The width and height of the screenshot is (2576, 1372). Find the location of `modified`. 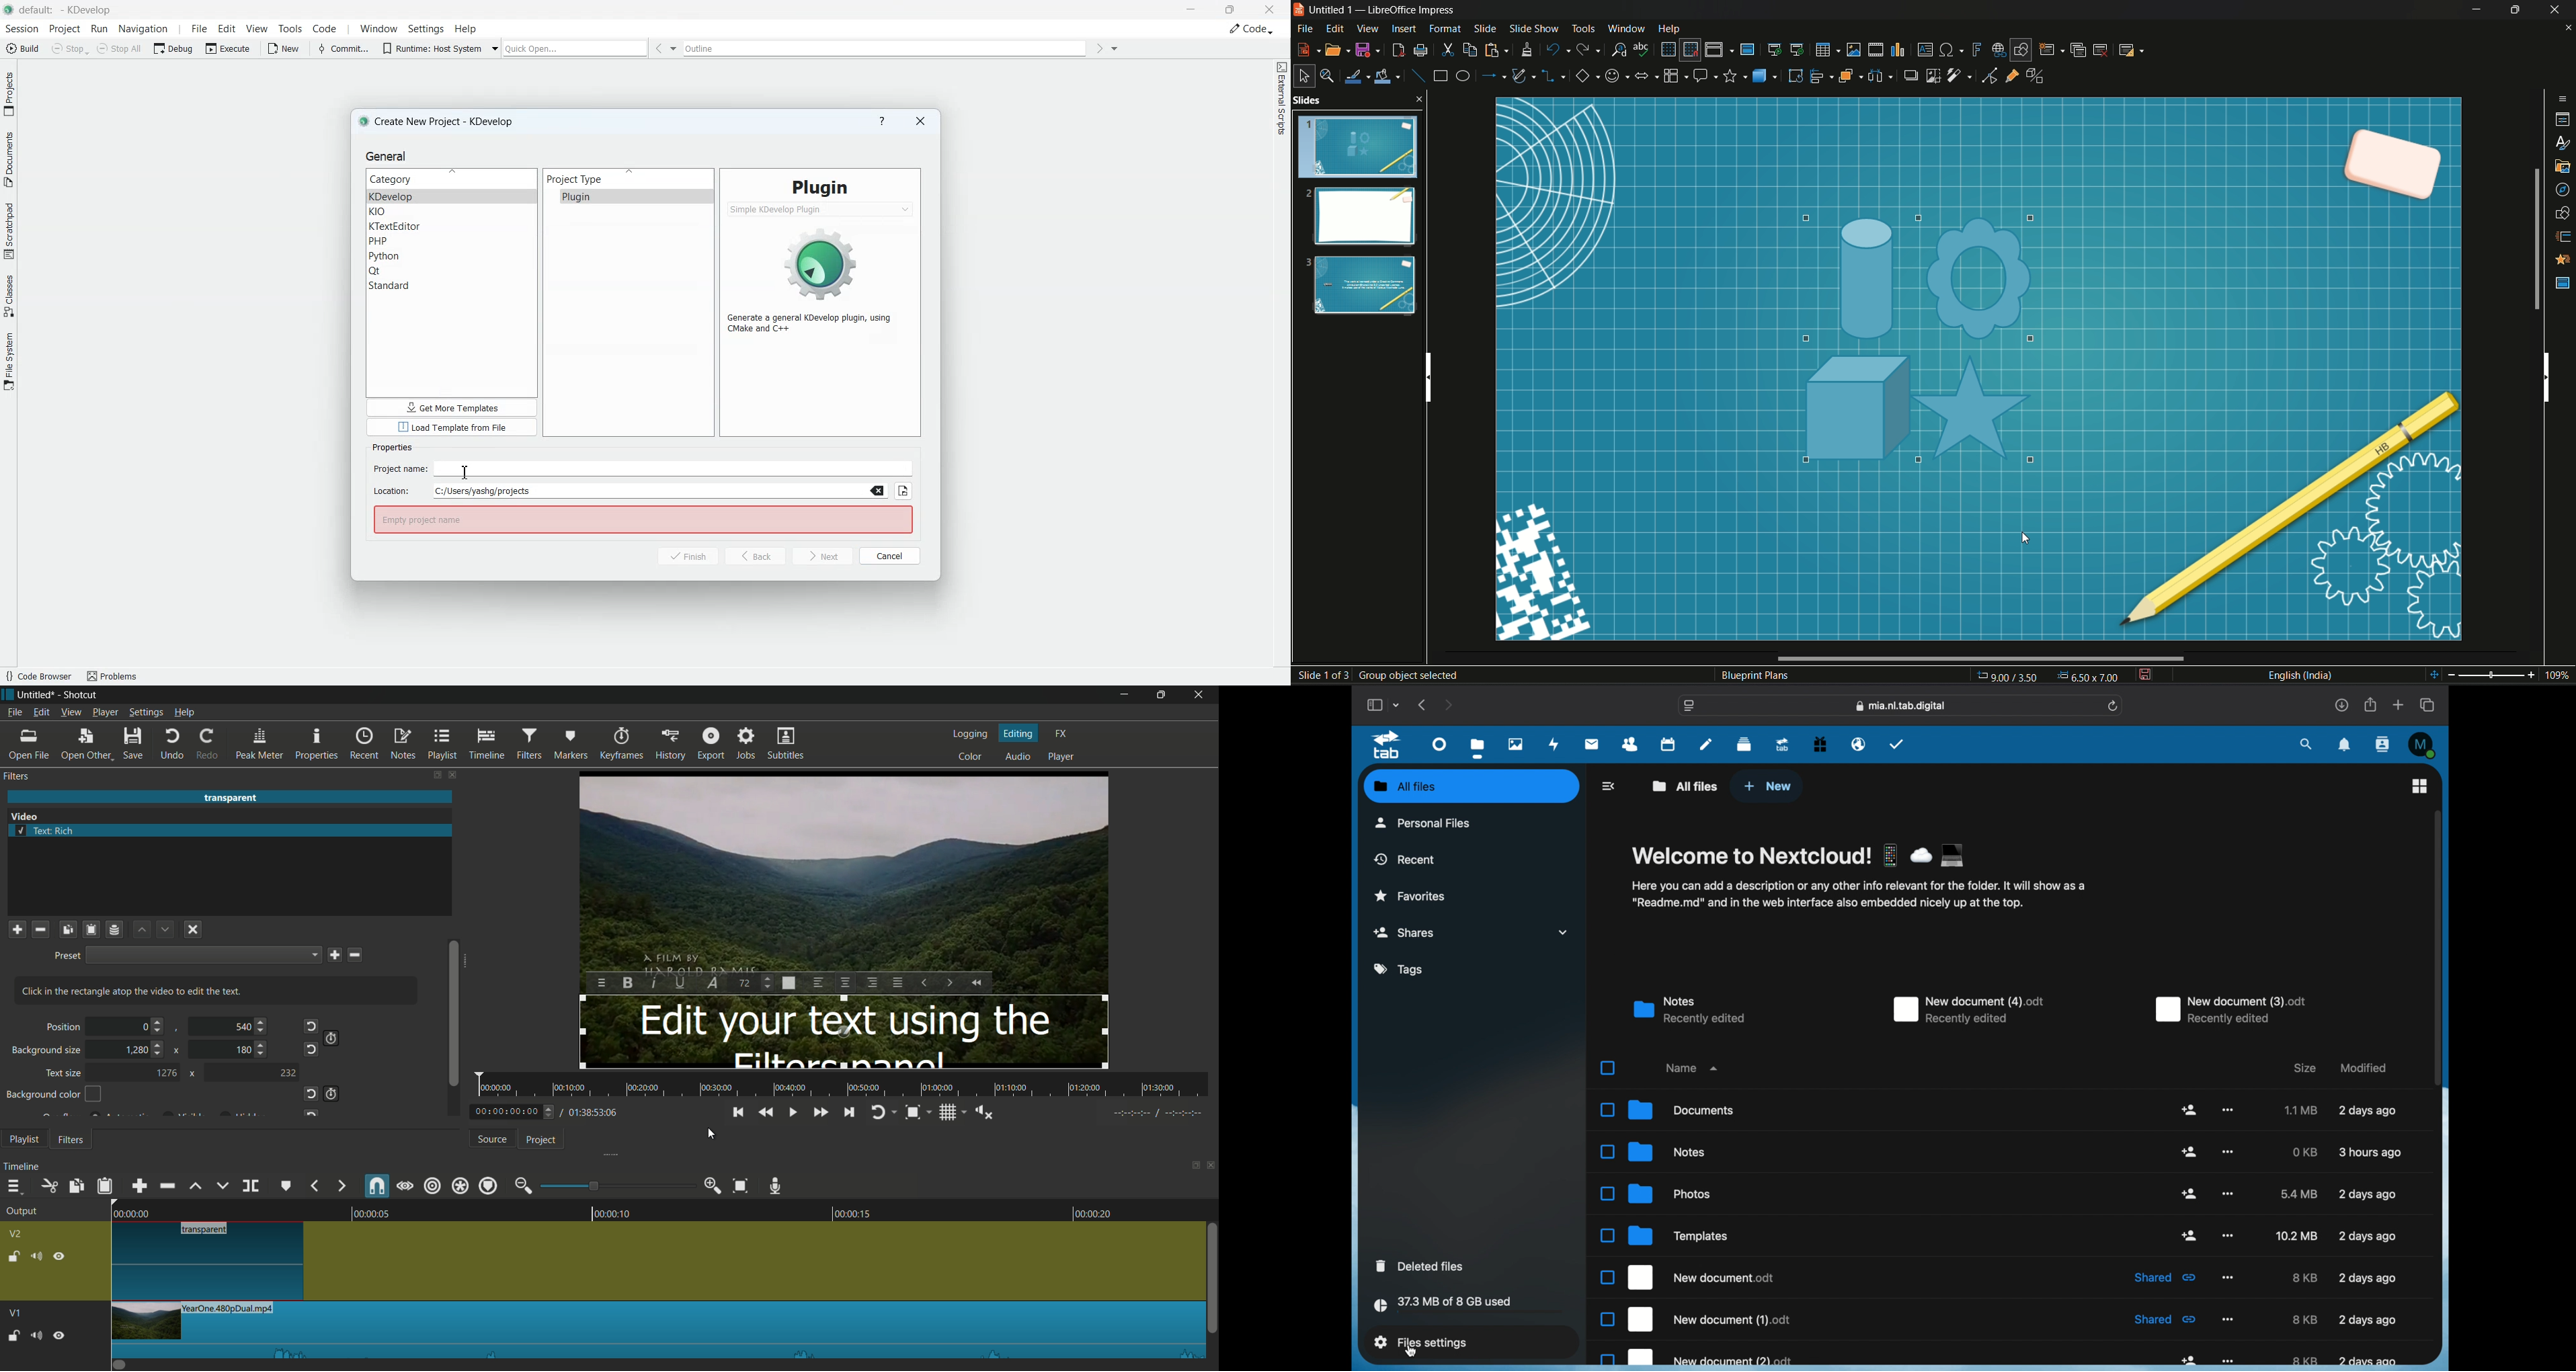

modified is located at coordinates (2368, 1361).